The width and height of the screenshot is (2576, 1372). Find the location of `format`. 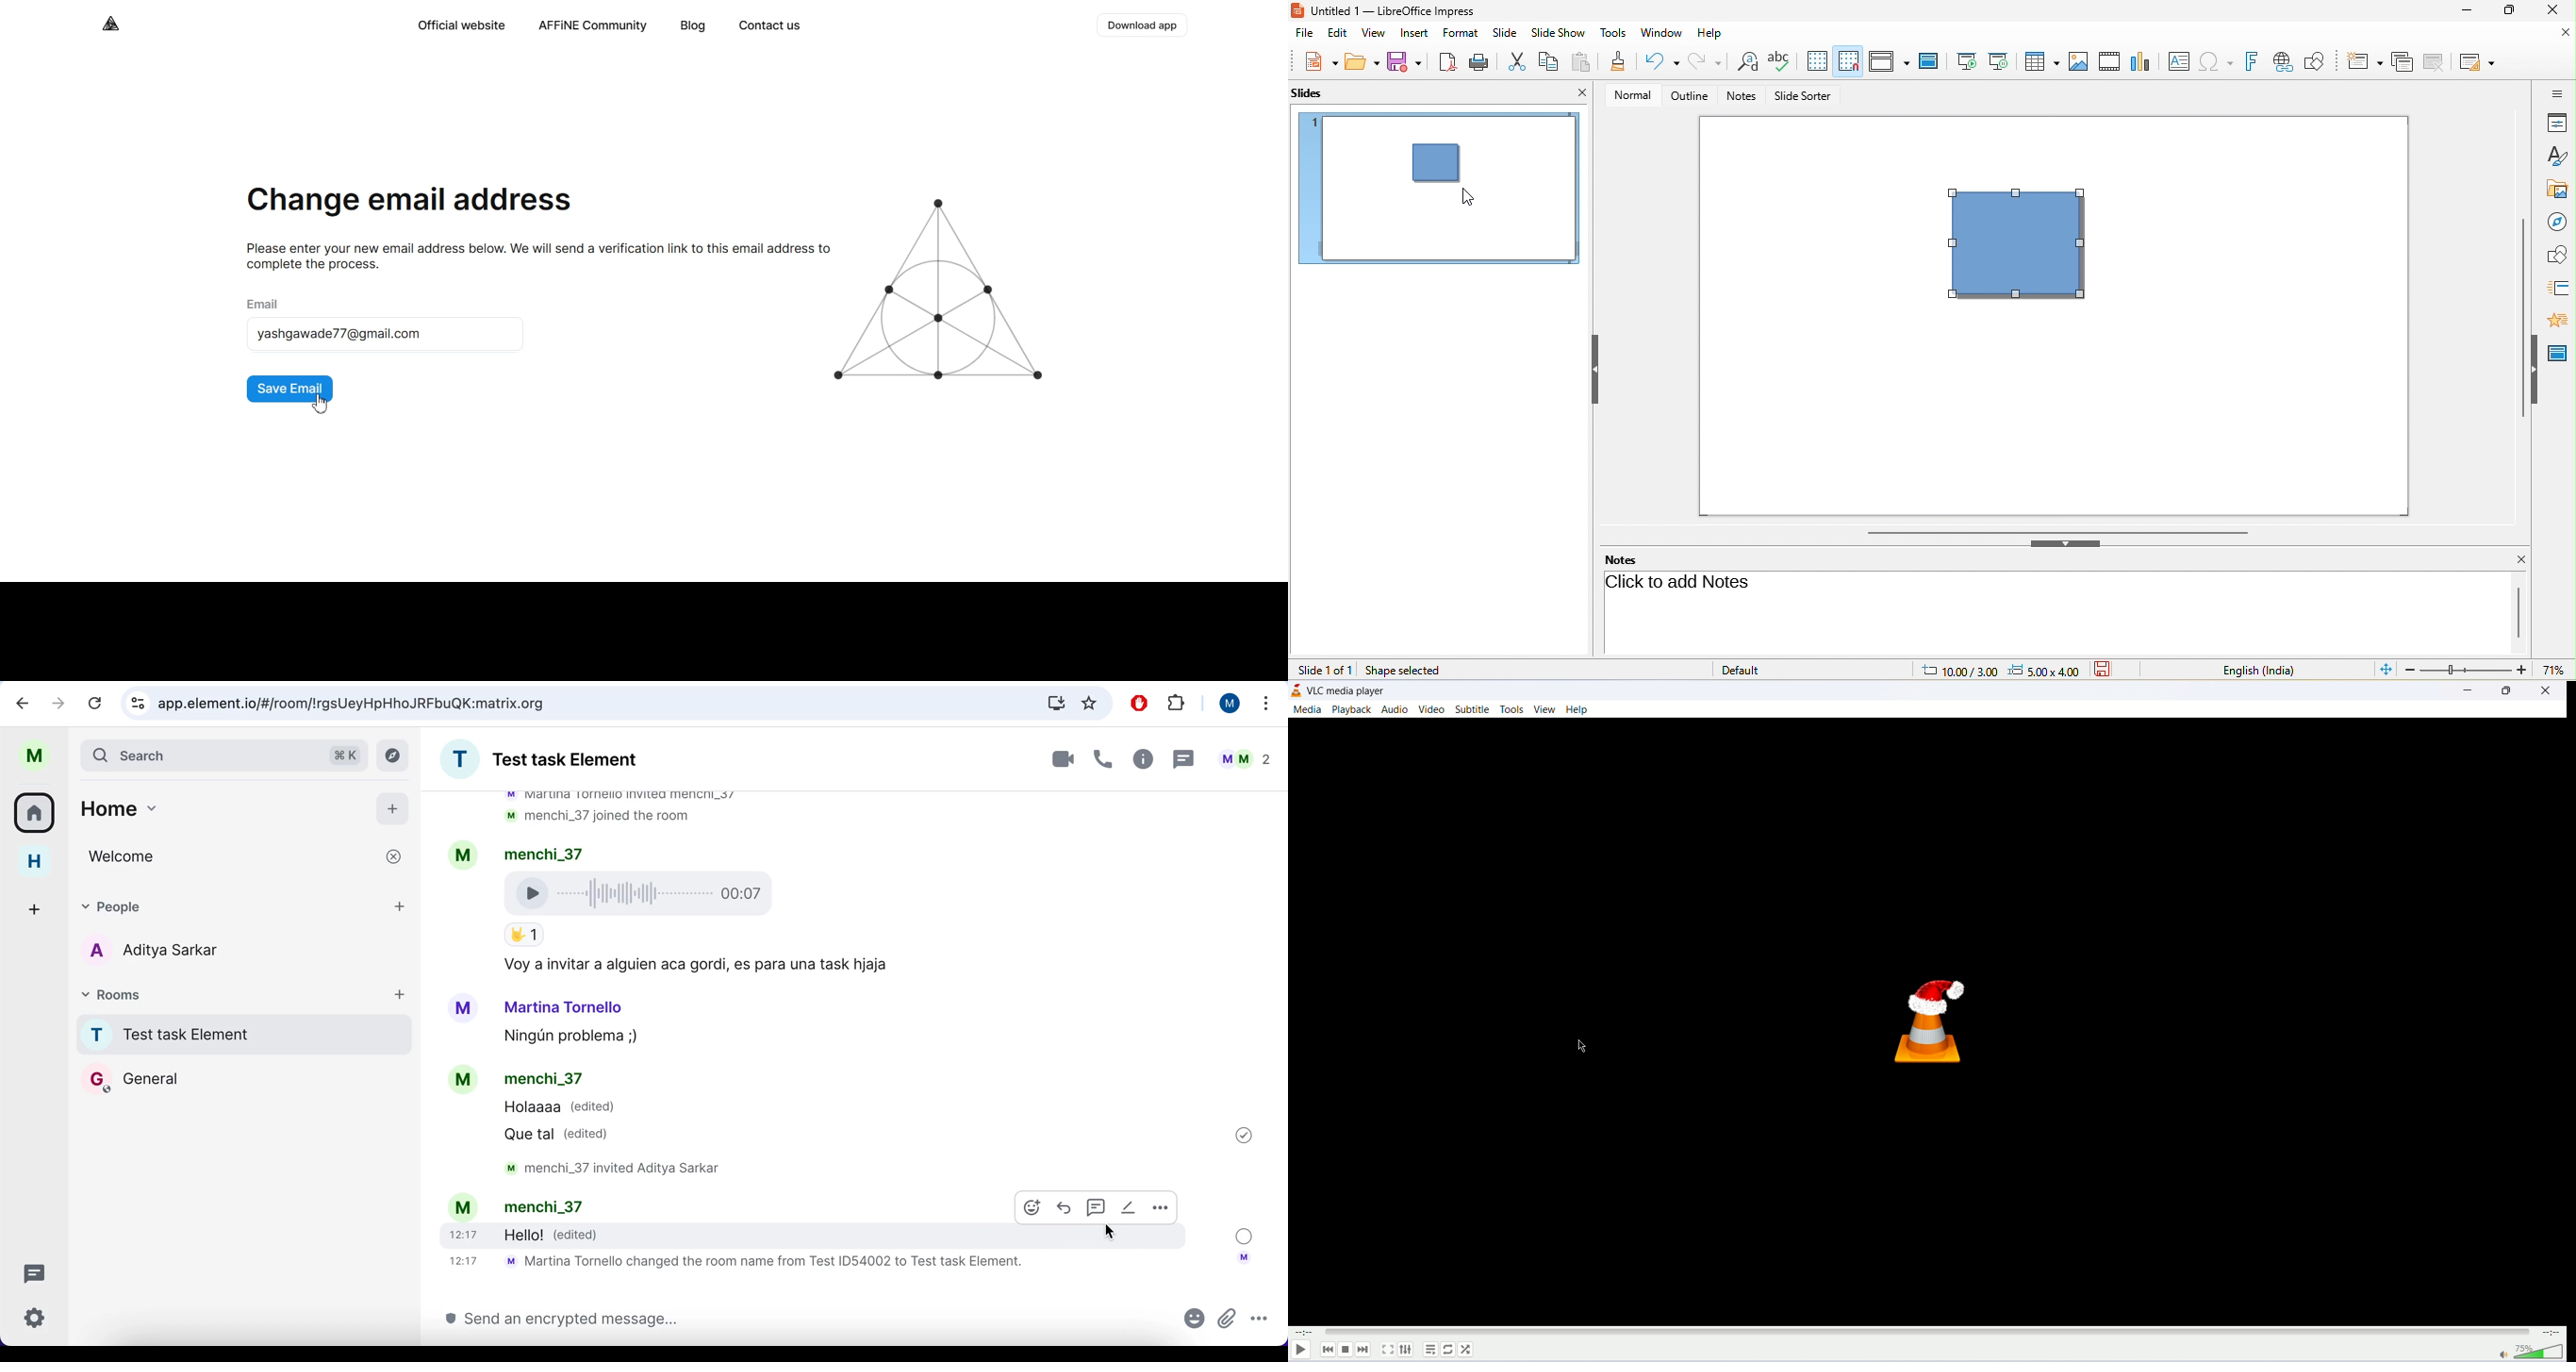

format is located at coordinates (1461, 33).